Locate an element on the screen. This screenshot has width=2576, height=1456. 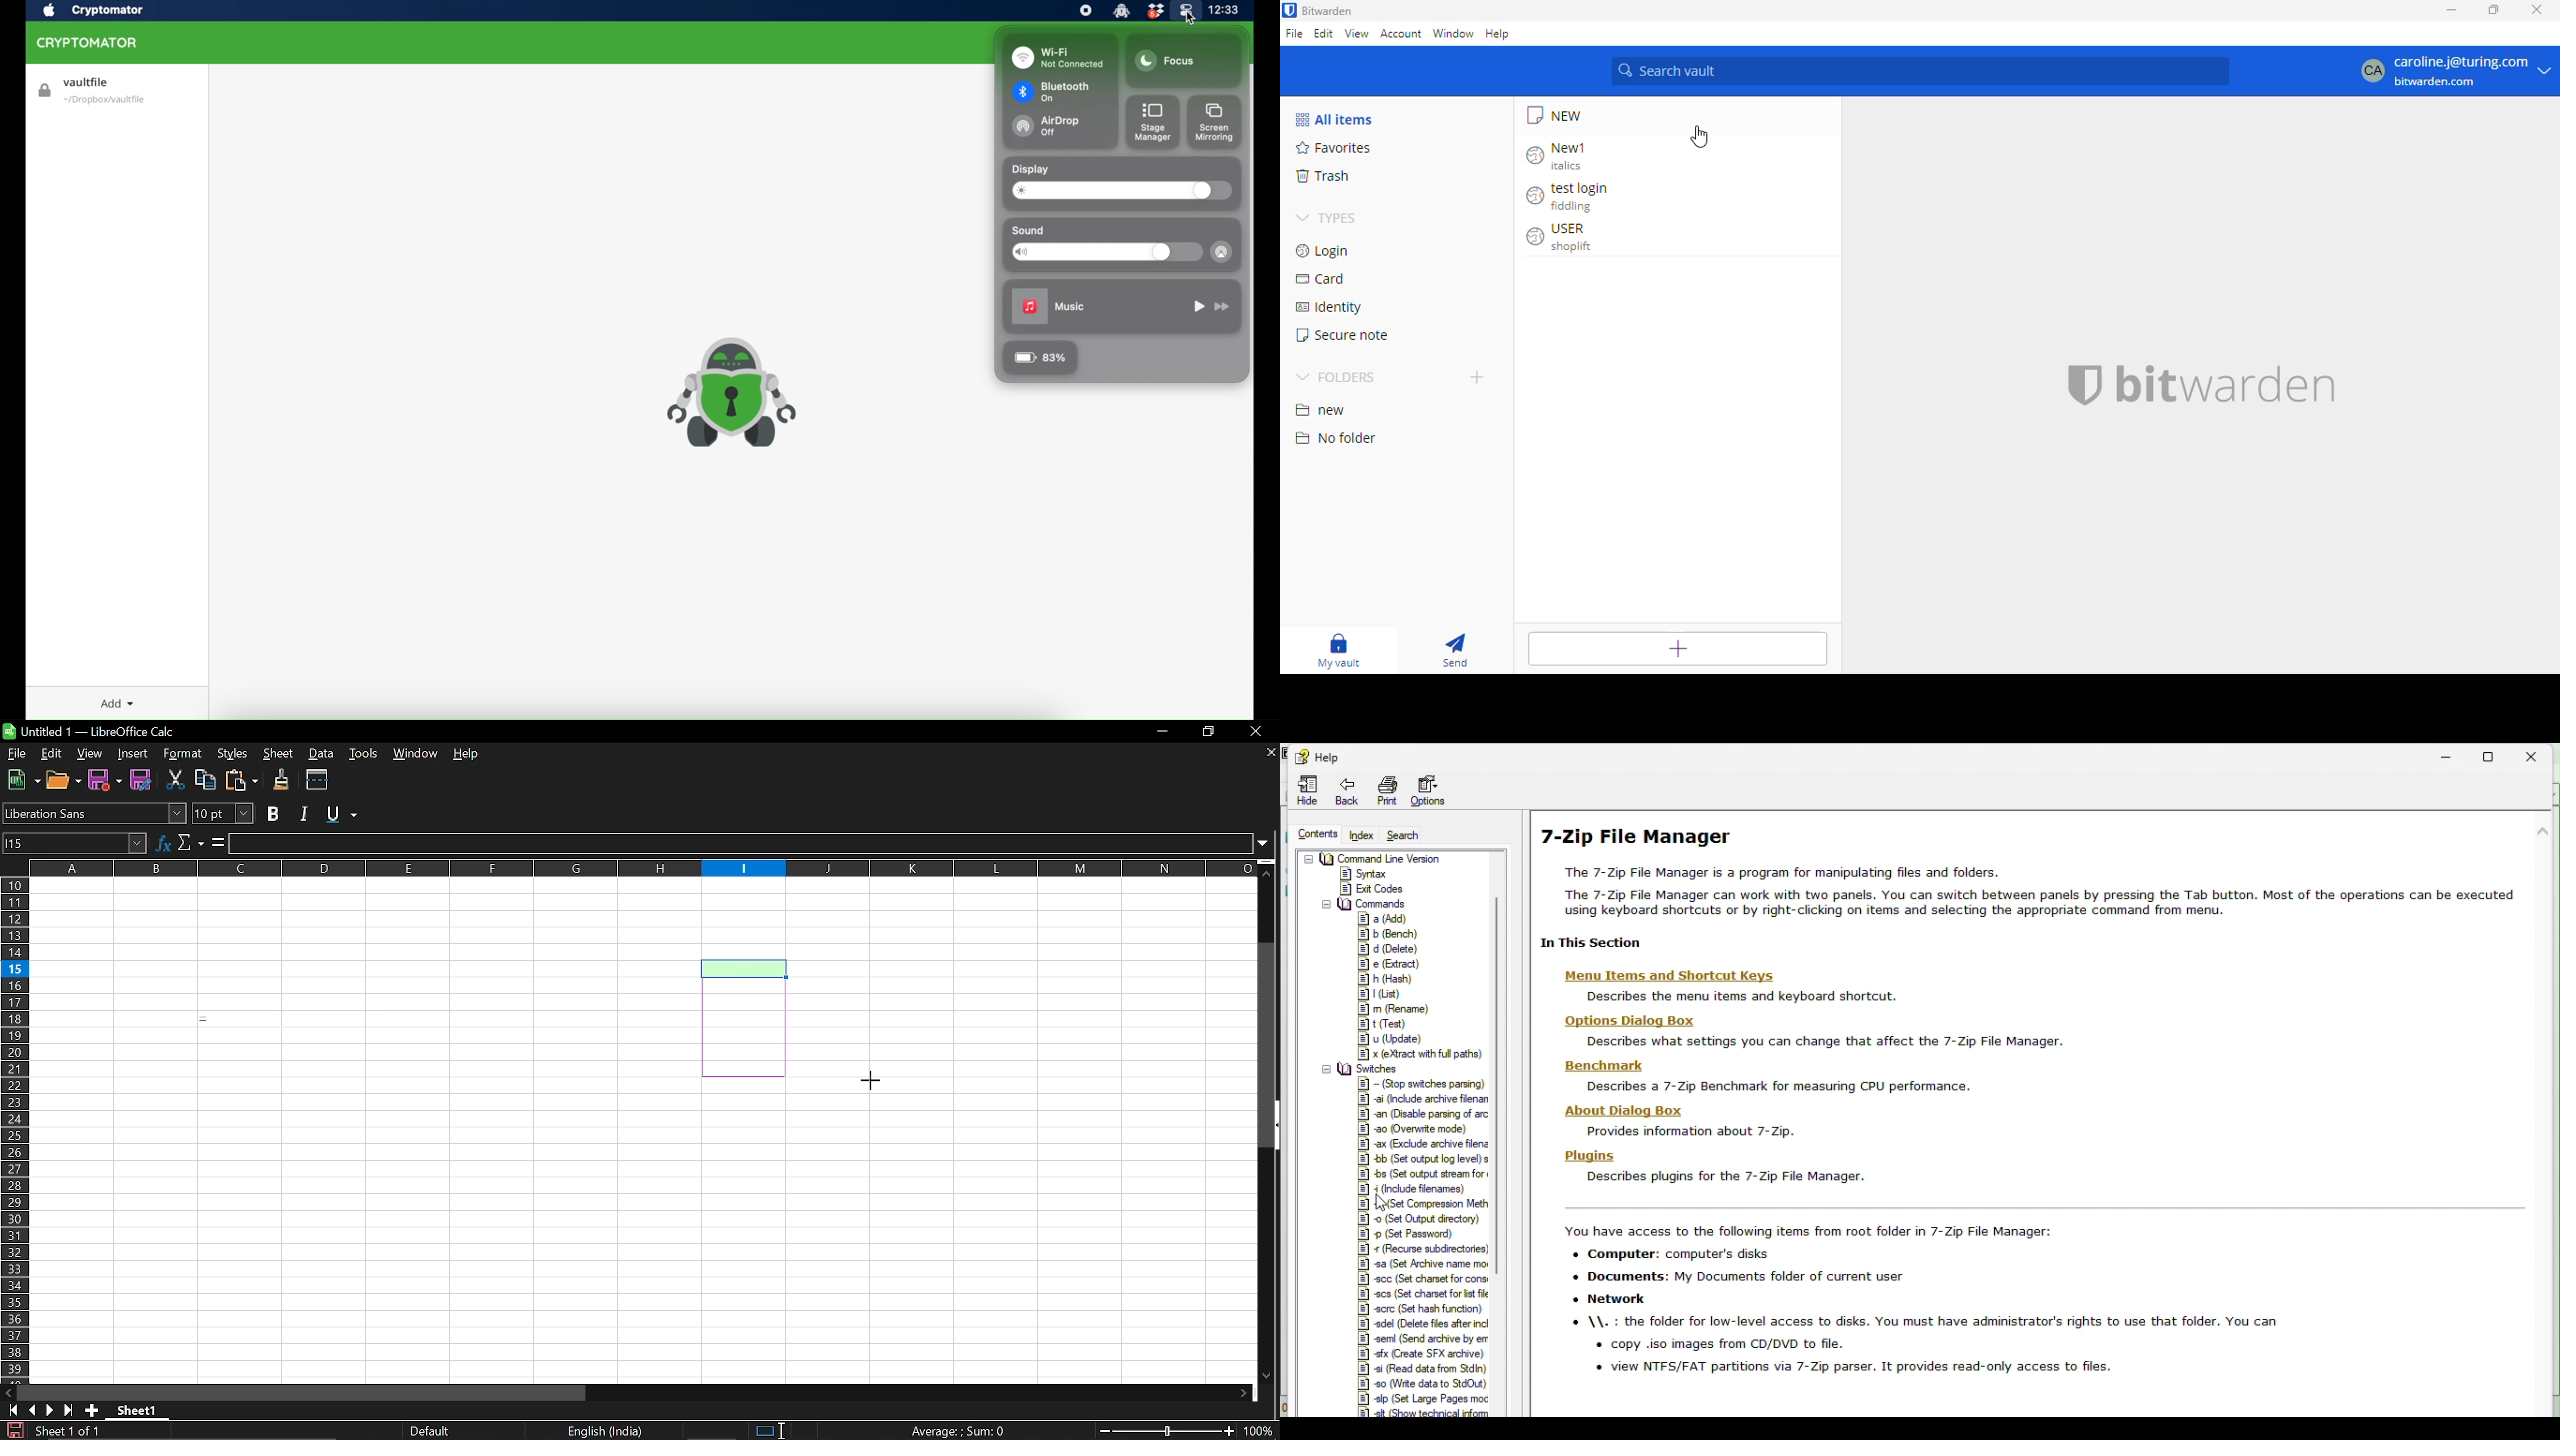
Set output directory is located at coordinates (1420, 1218).